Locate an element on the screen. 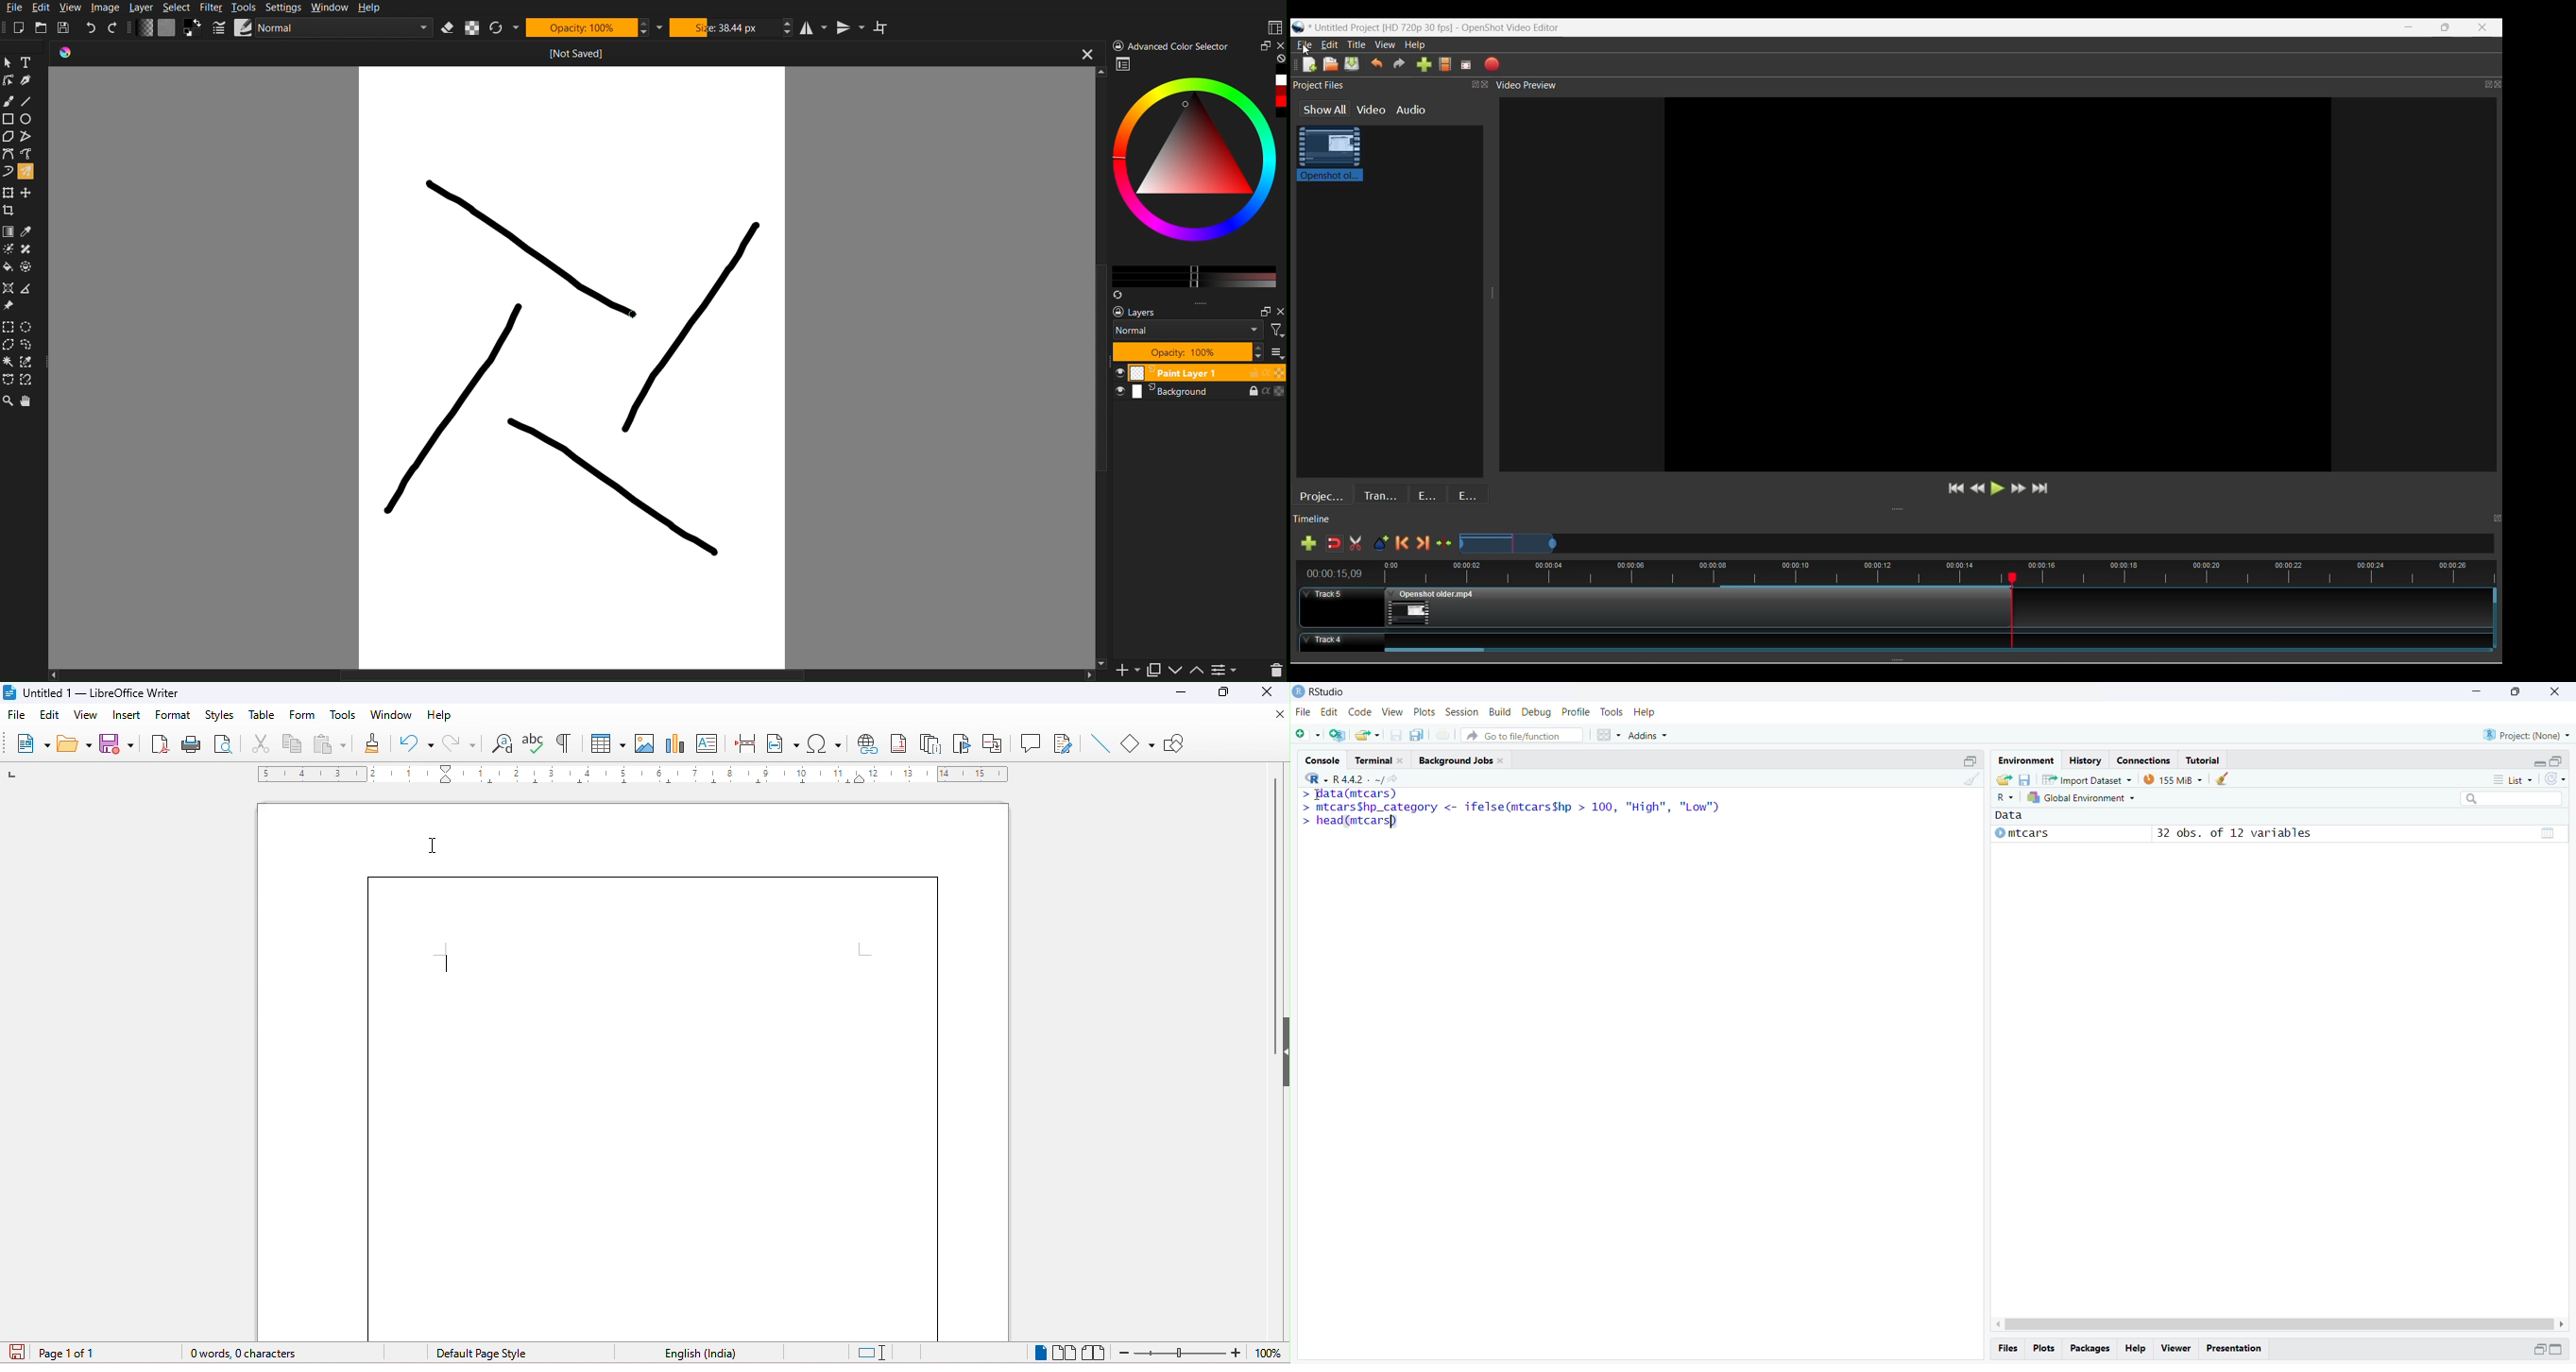 Image resolution: width=2576 pixels, height=1372 pixels. find and replace is located at coordinates (503, 740).